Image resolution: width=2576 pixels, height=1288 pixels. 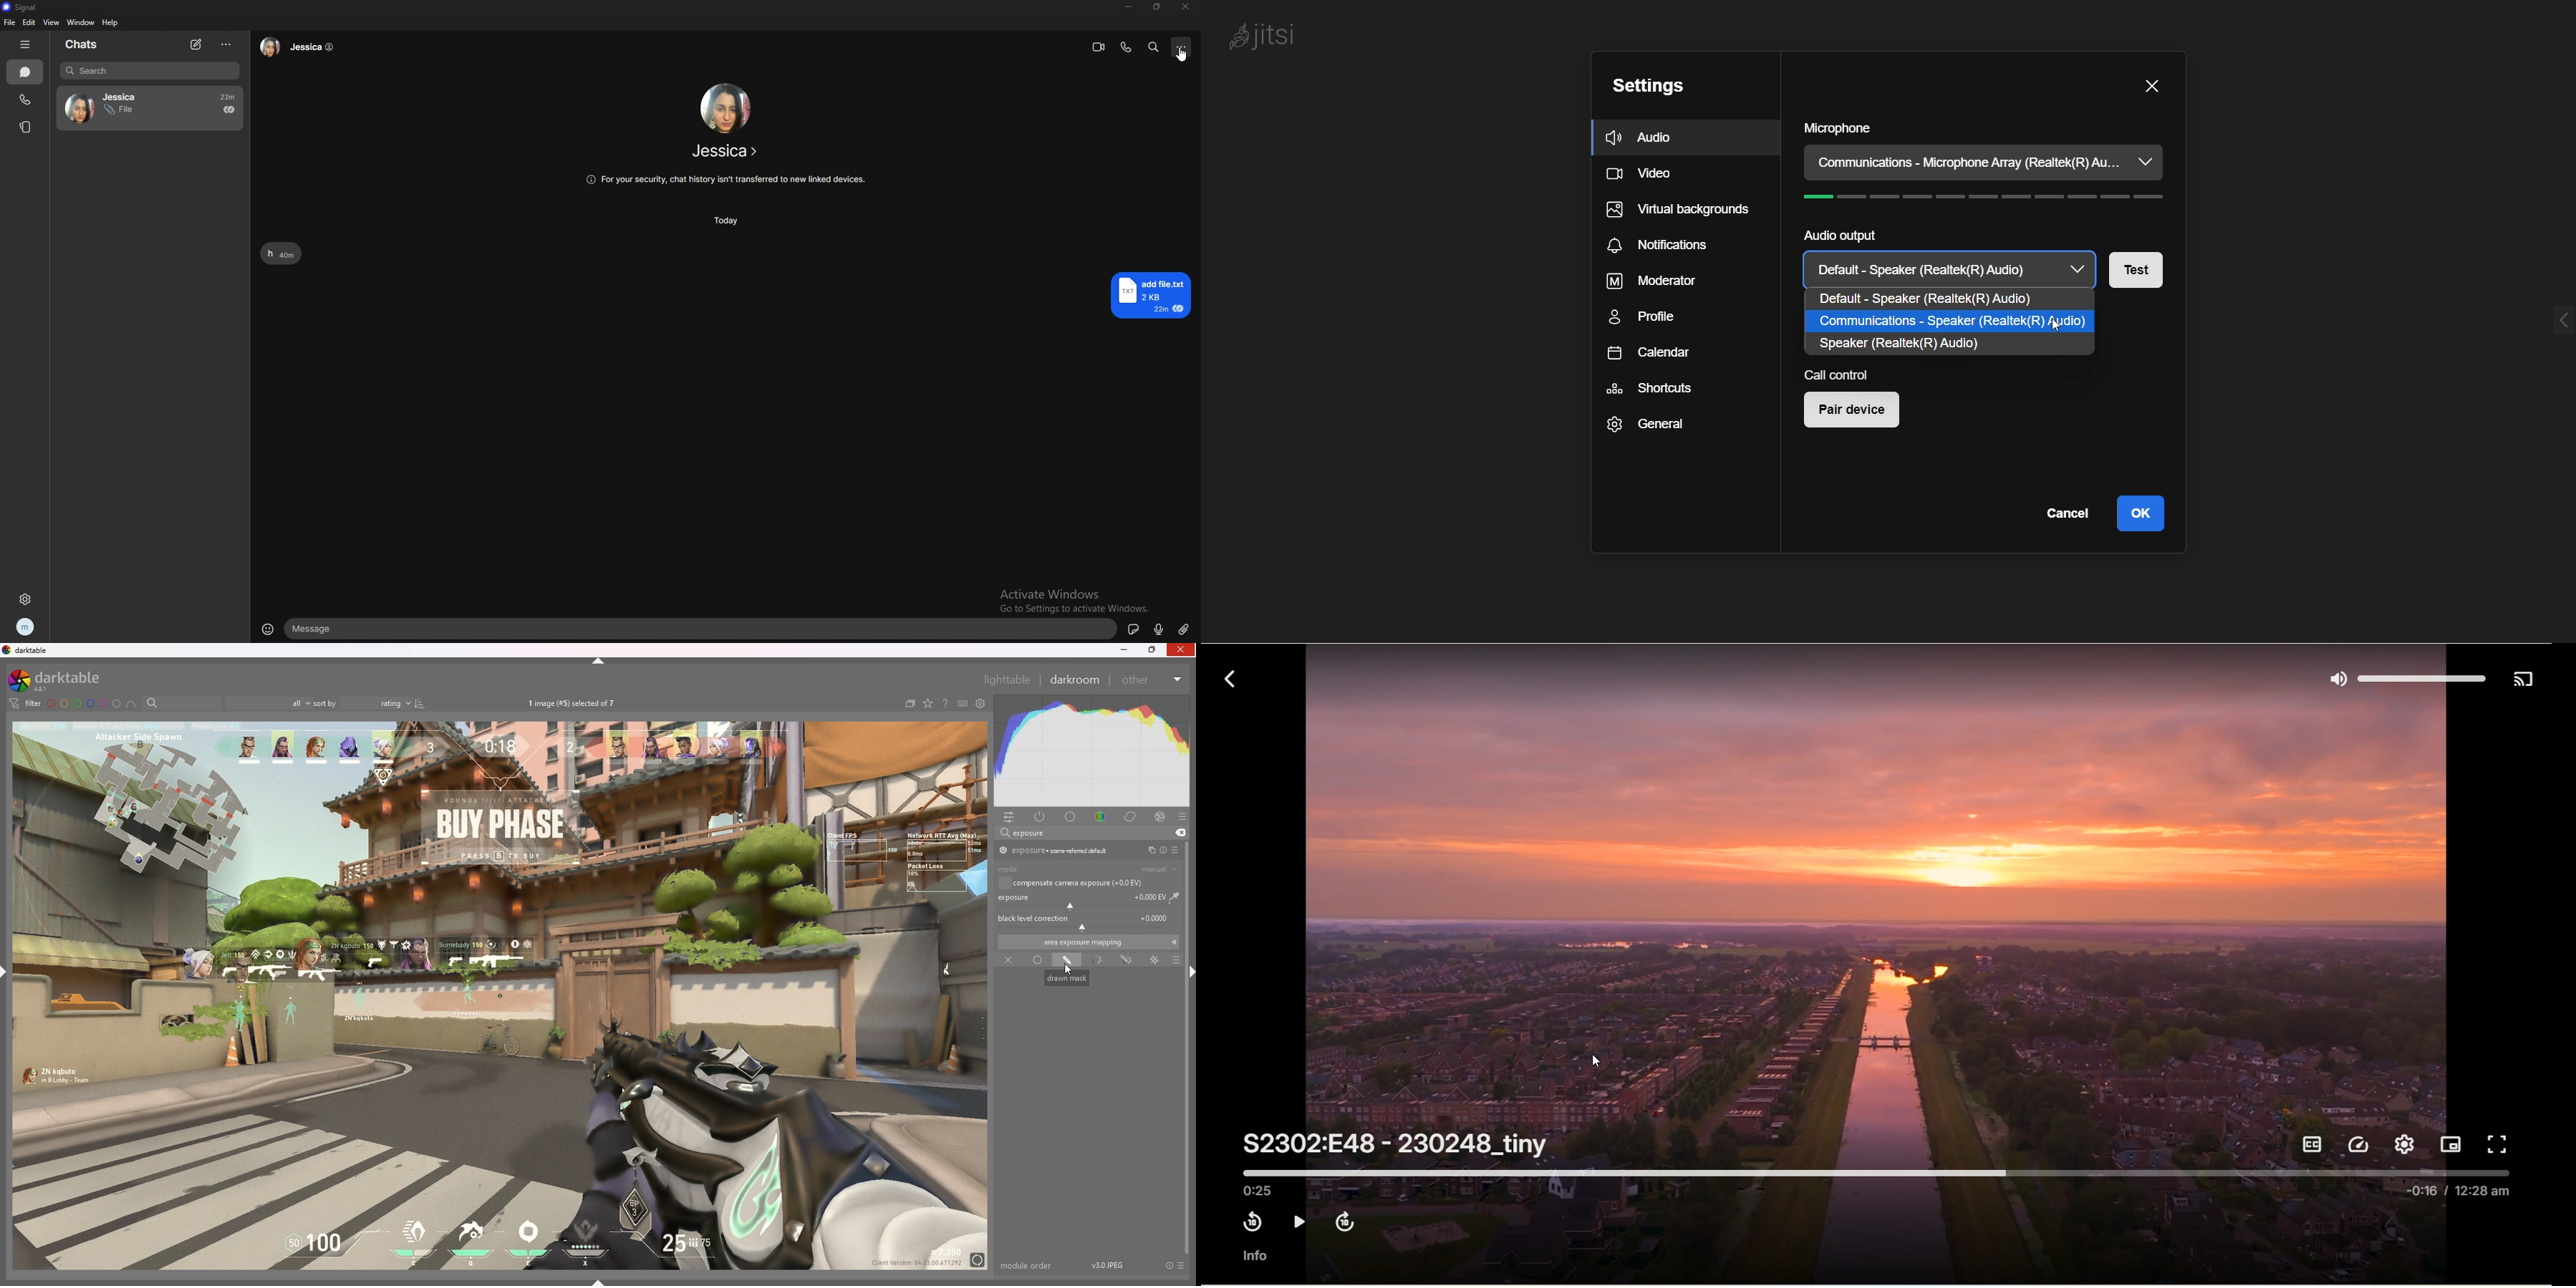 What do you see at coordinates (1265, 37) in the screenshot?
I see `logo` at bounding box center [1265, 37].